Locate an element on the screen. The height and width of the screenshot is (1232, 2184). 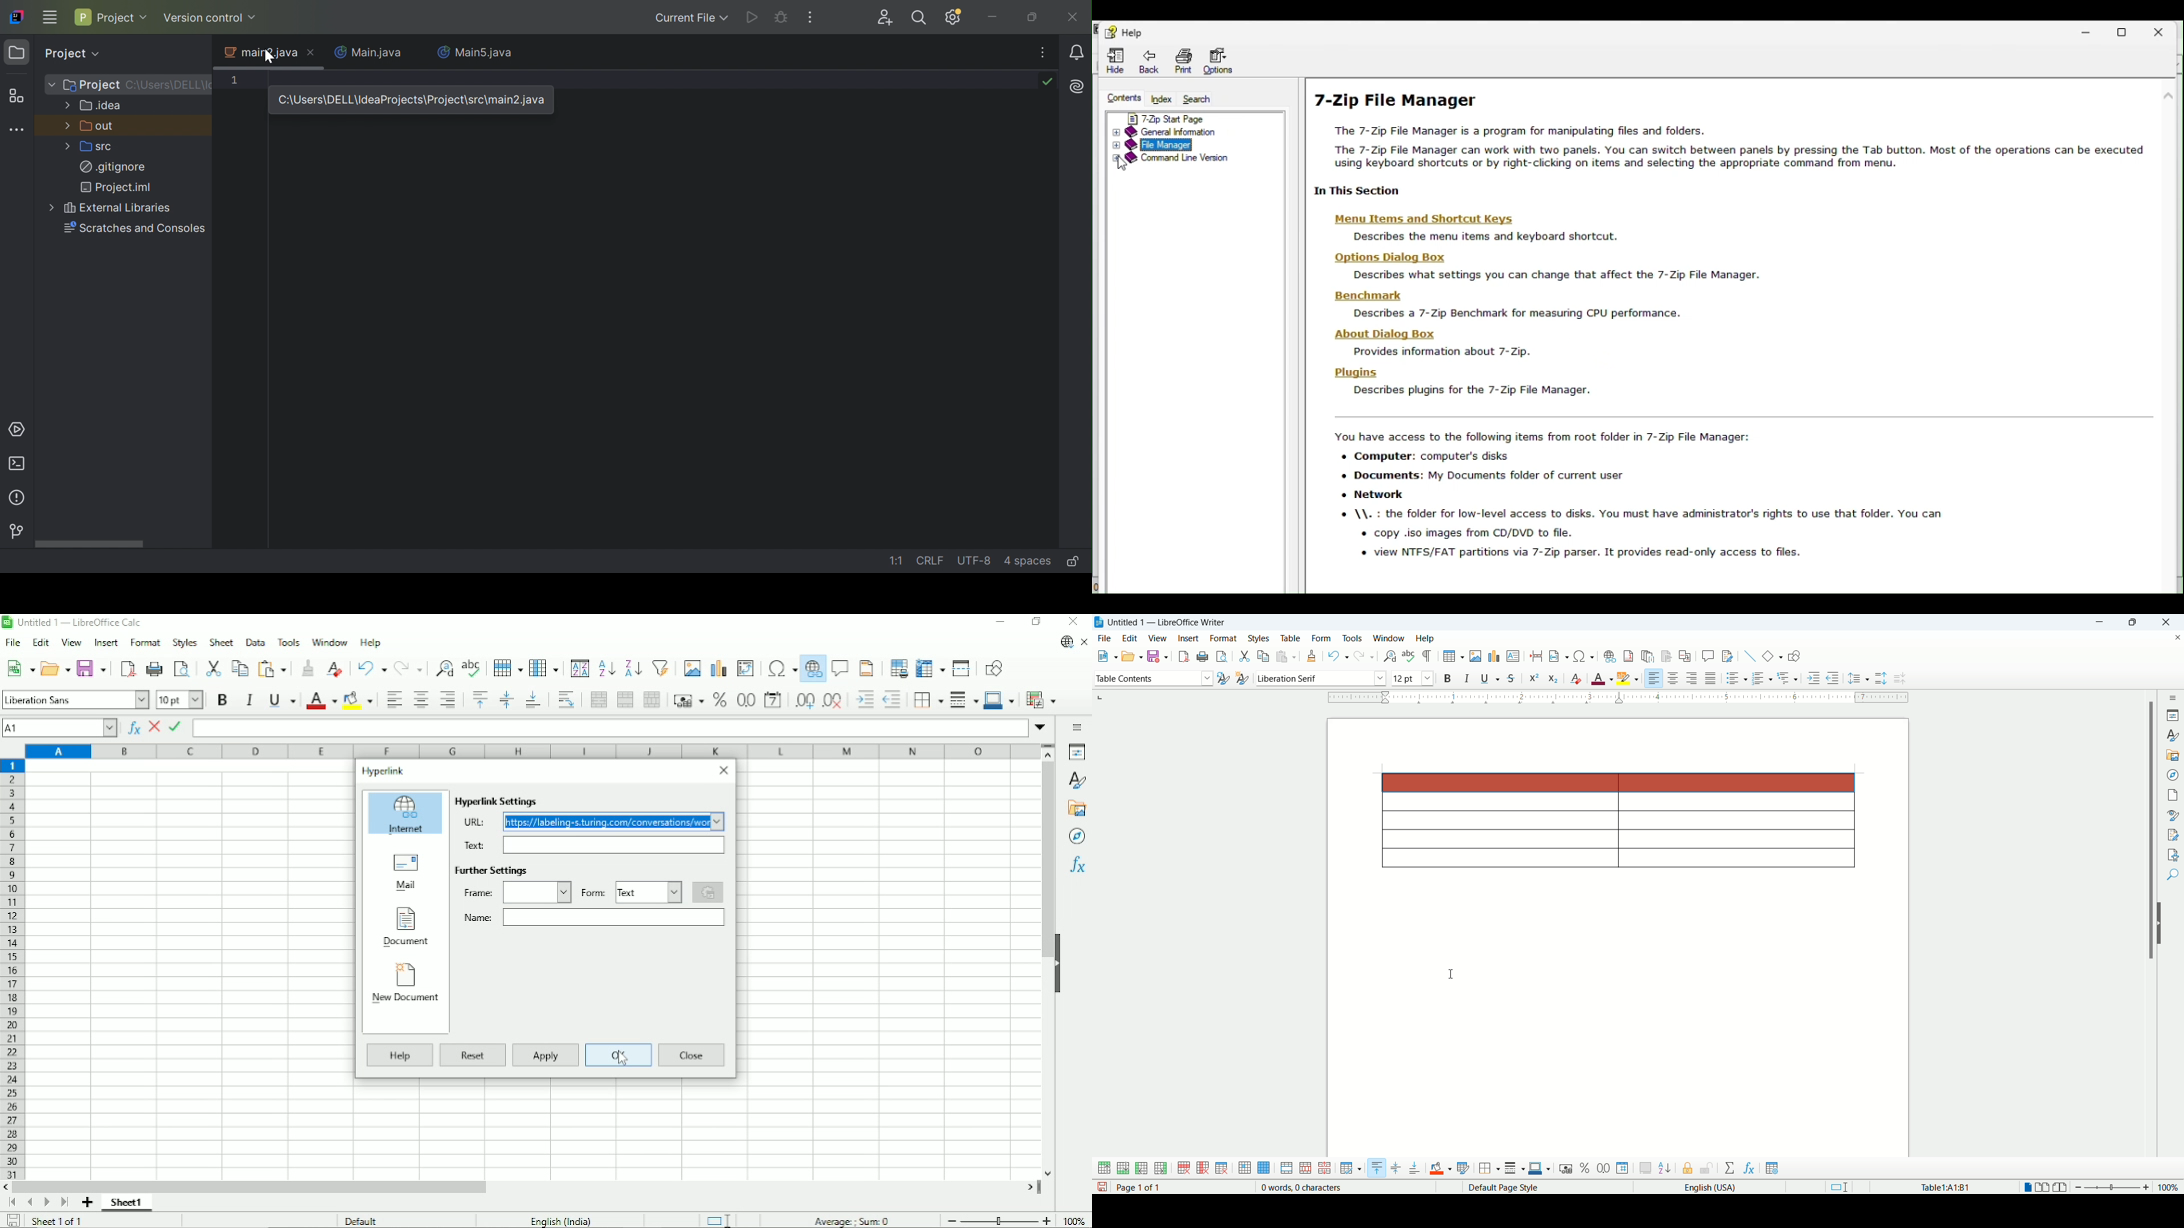
Mail is located at coordinates (404, 873).